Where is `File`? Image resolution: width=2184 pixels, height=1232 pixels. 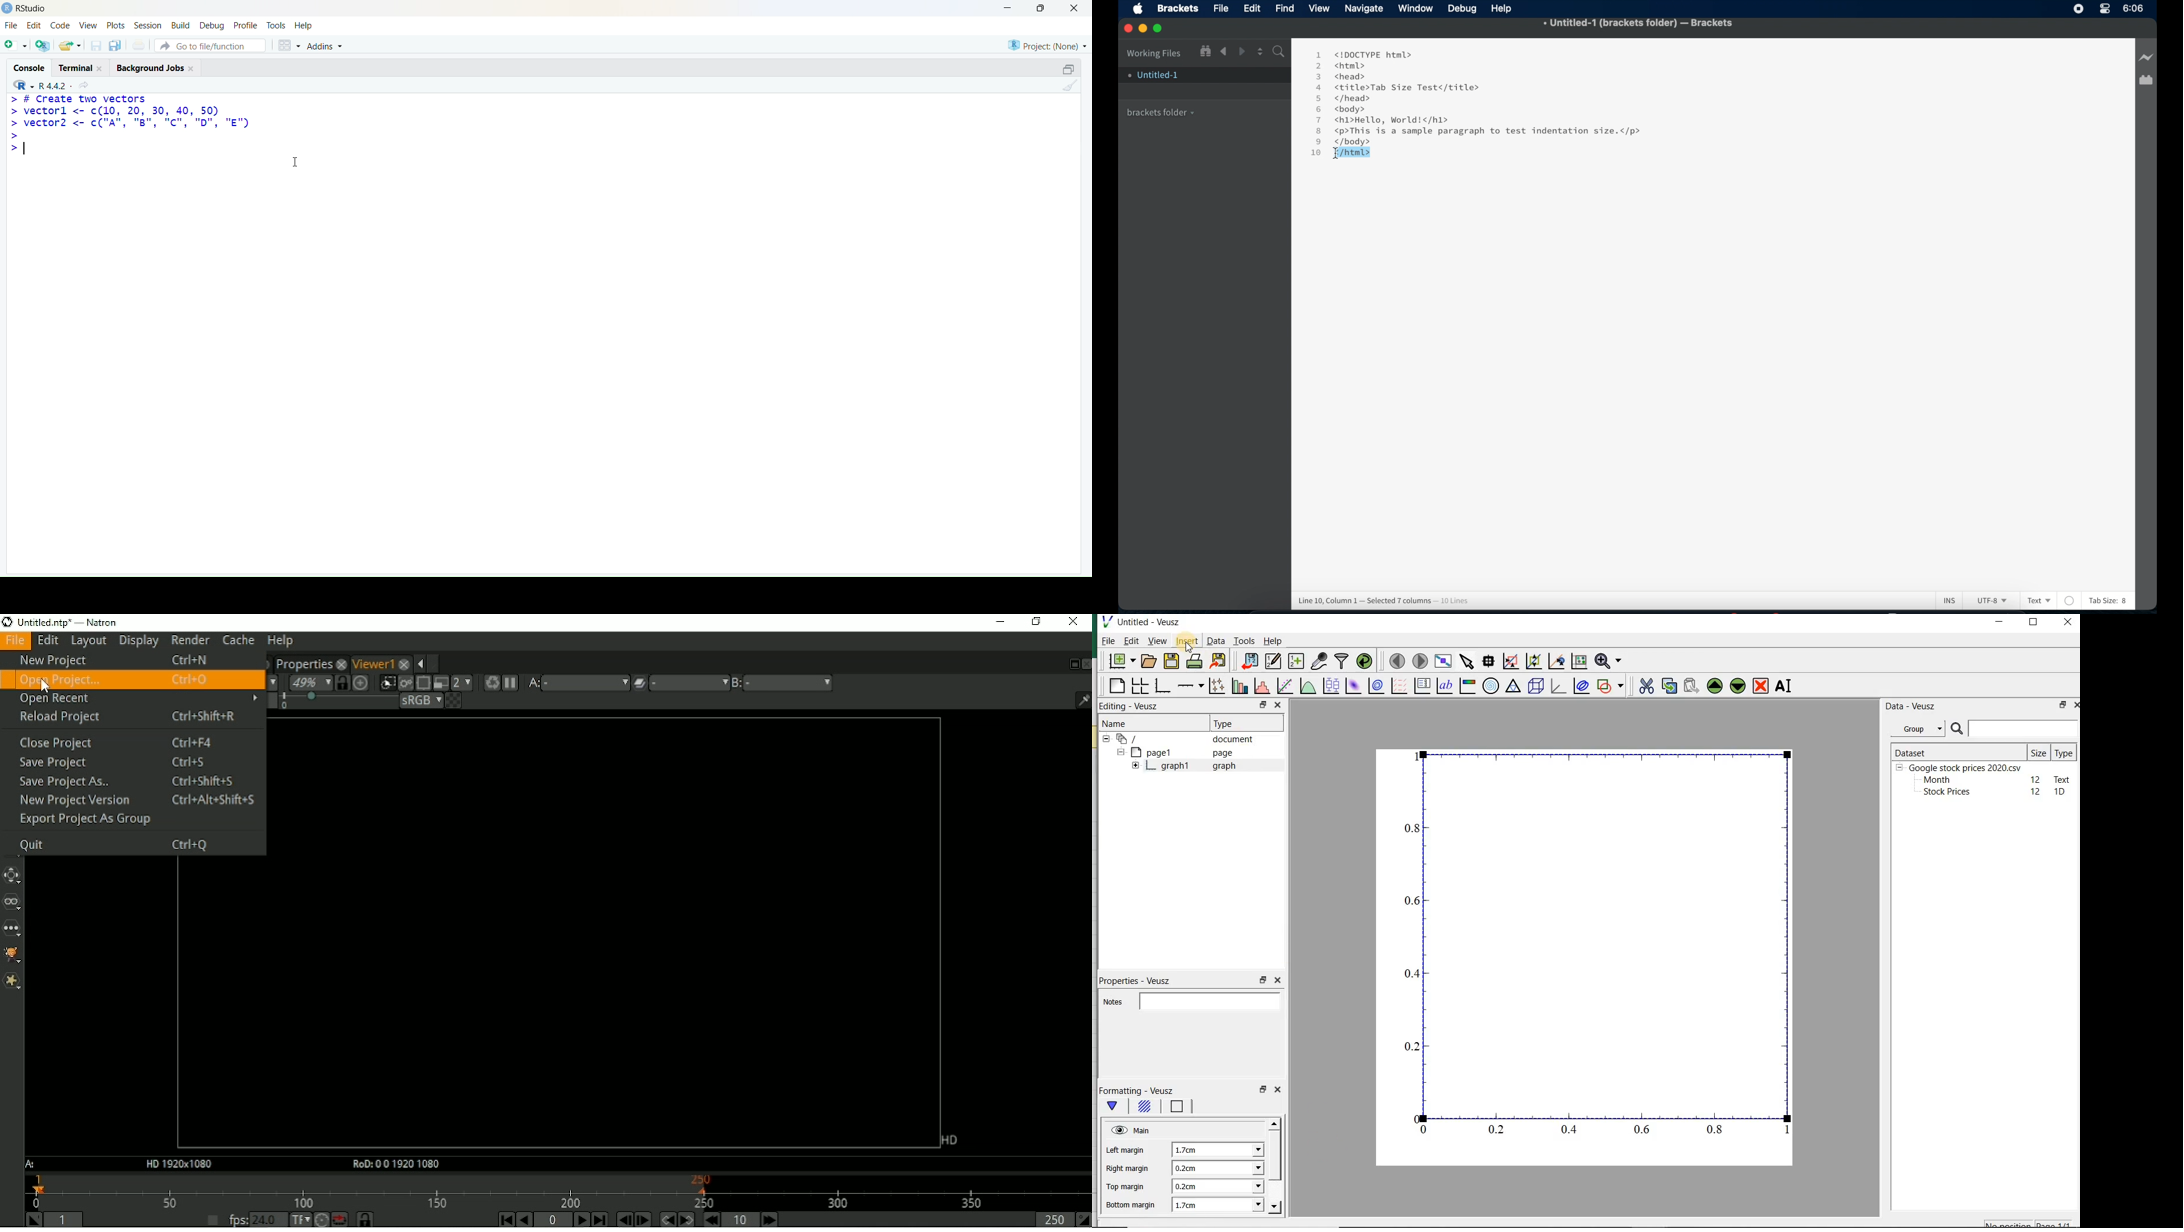 File is located at coordinates (13, 25).